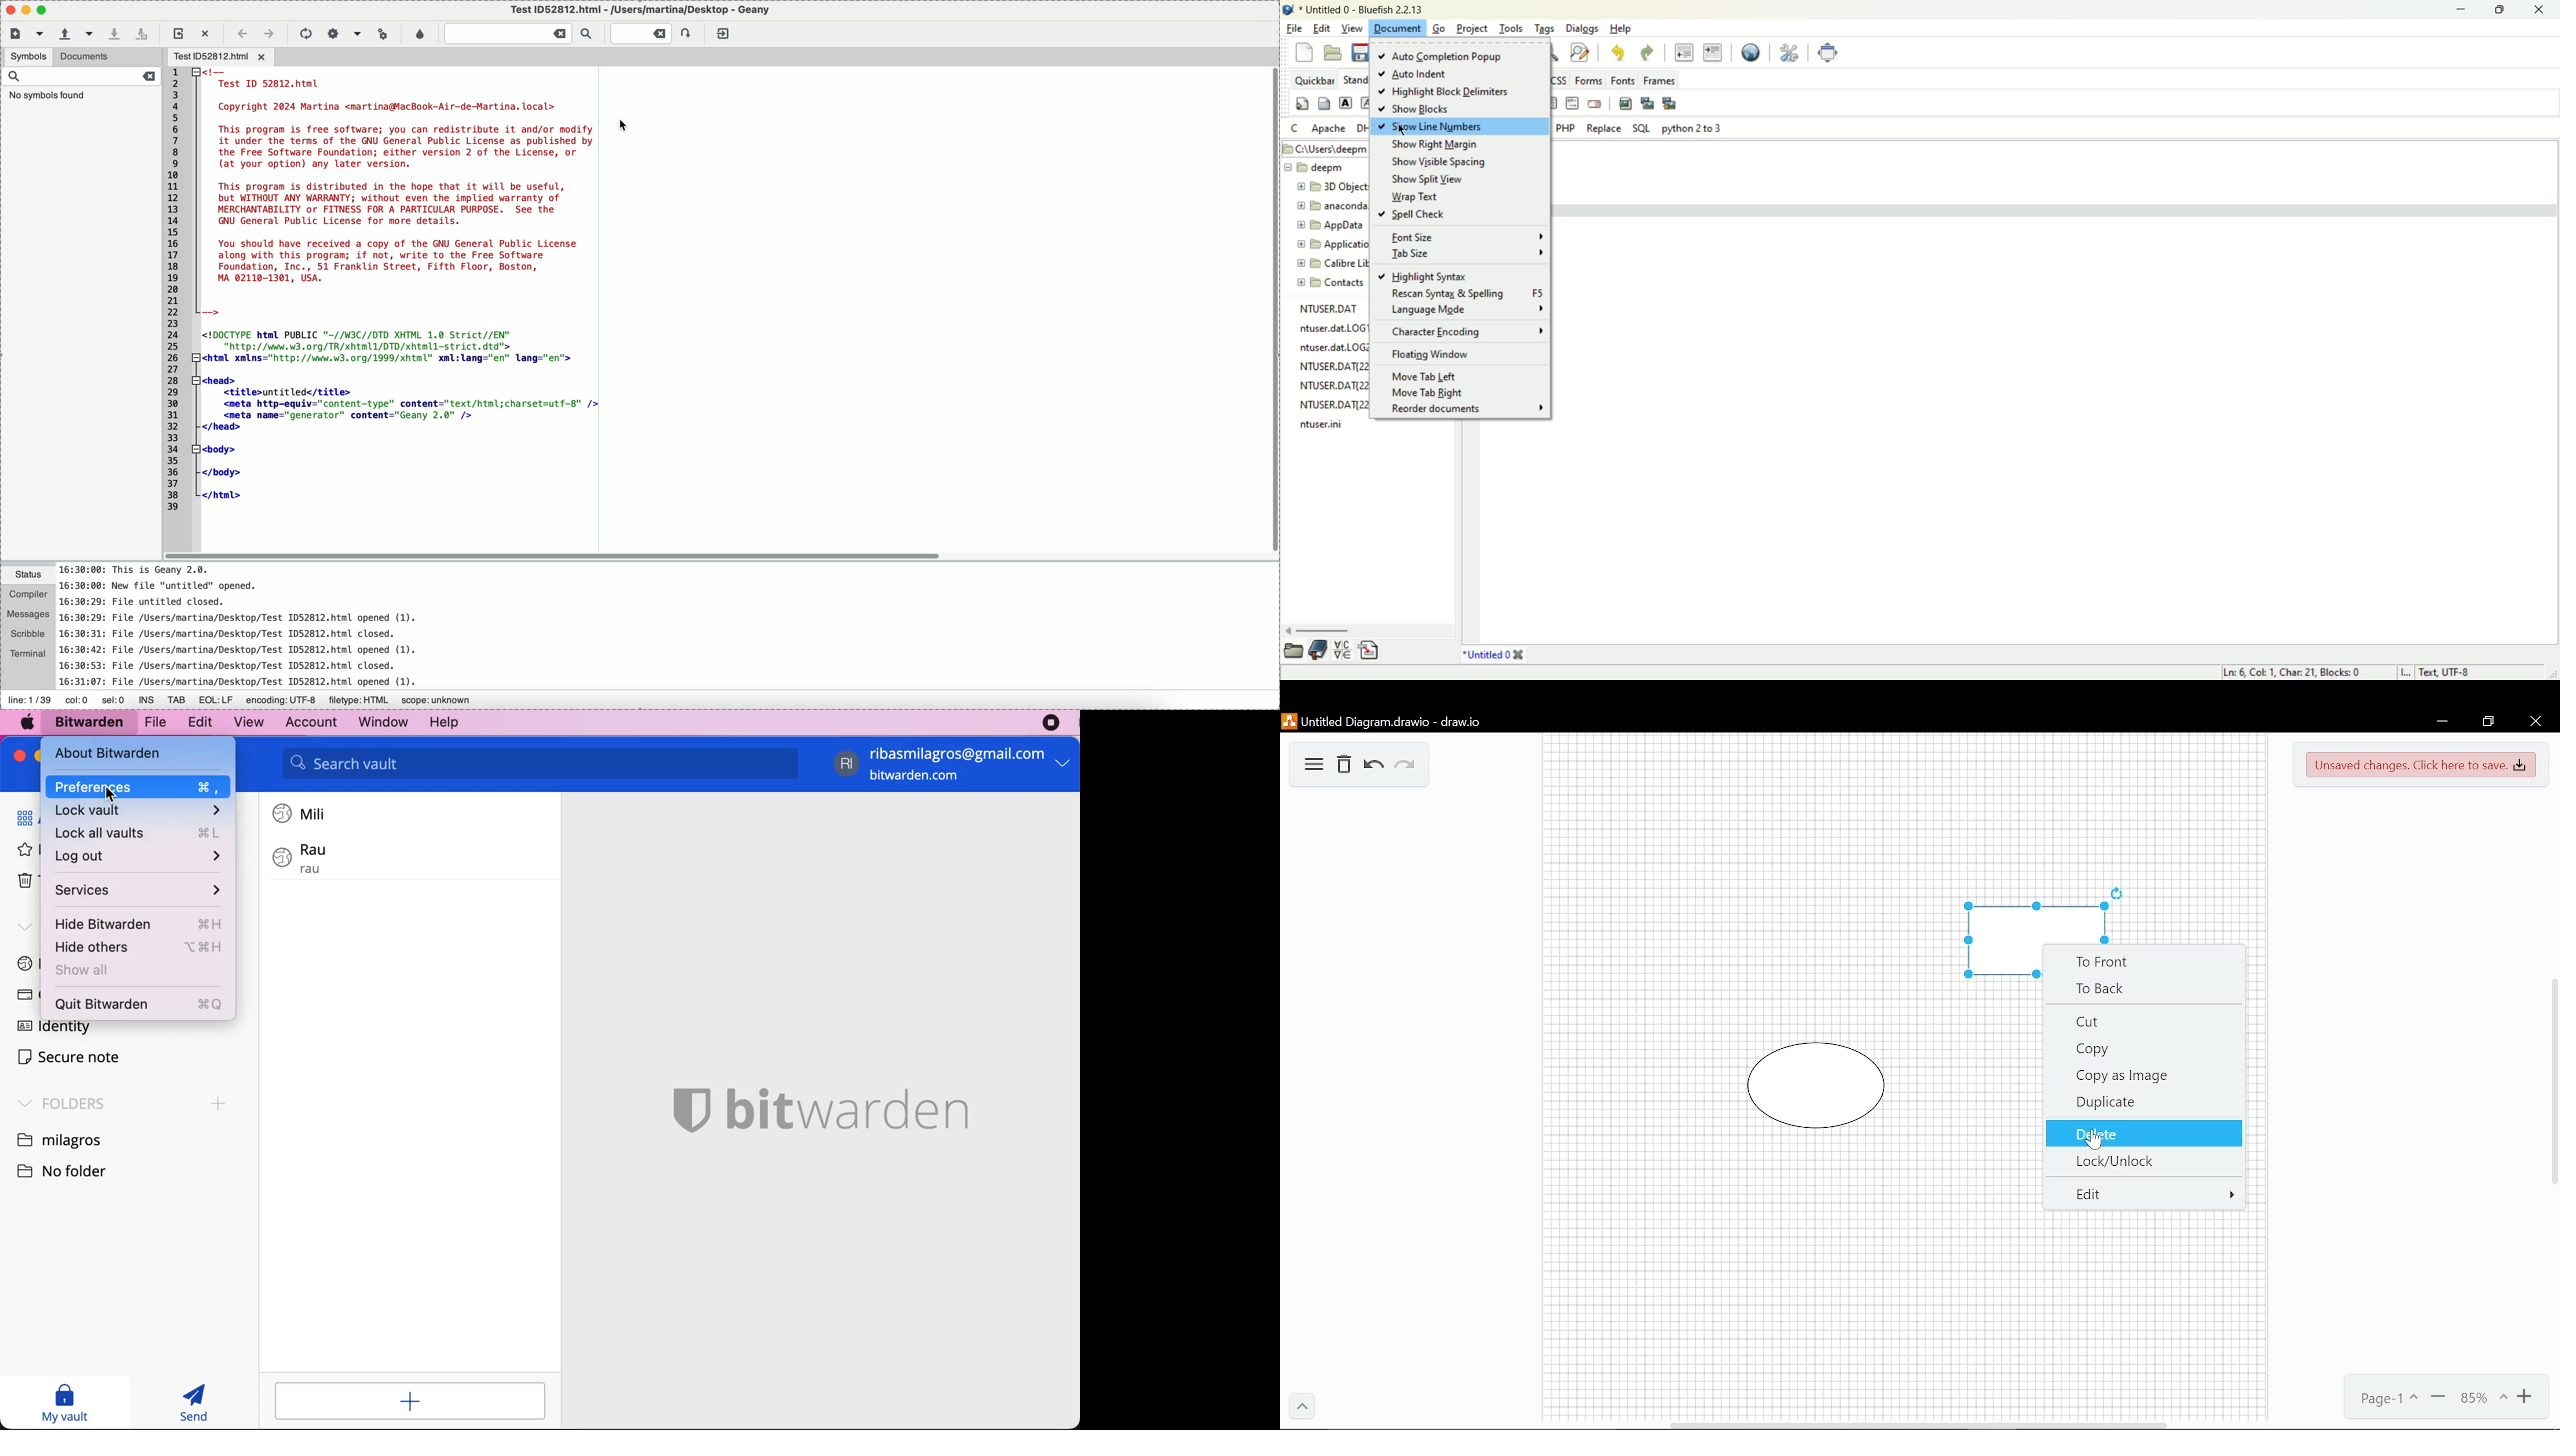 This screenshot has width=2576, height=1456. I want to click on open an existing file, so click(64, 34).